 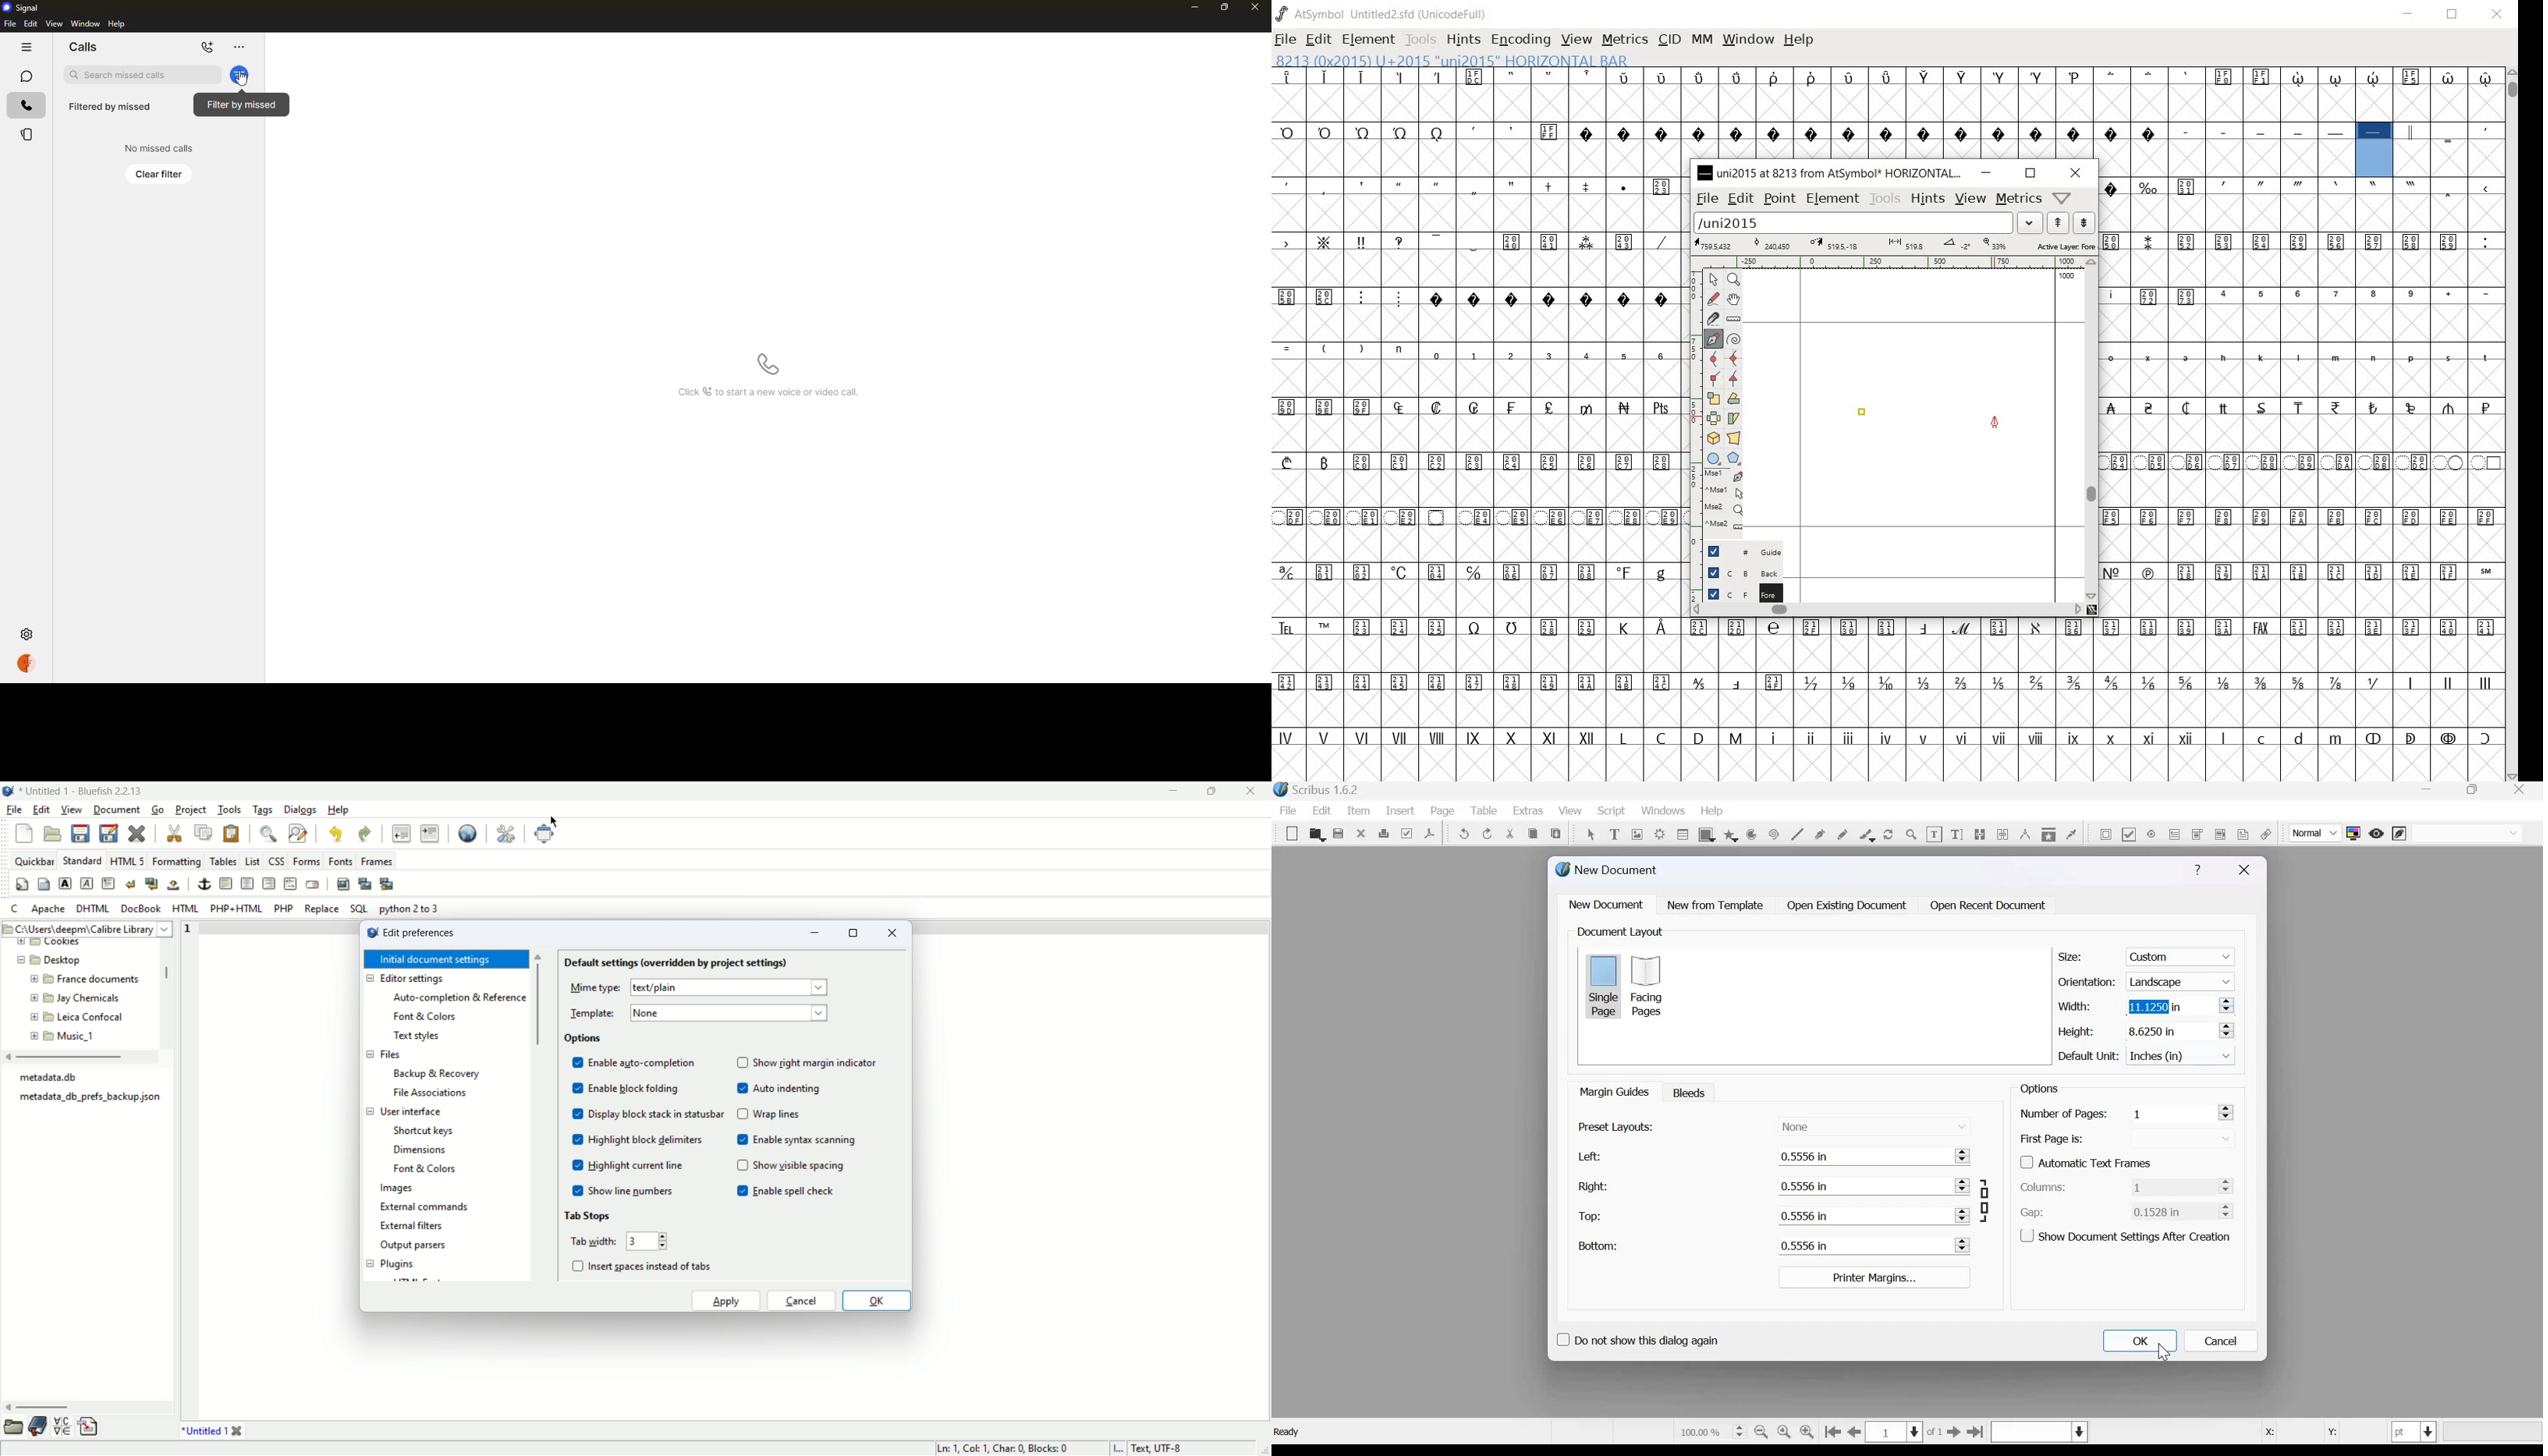 I want to click on clear filter, so click(x=160, y=173).